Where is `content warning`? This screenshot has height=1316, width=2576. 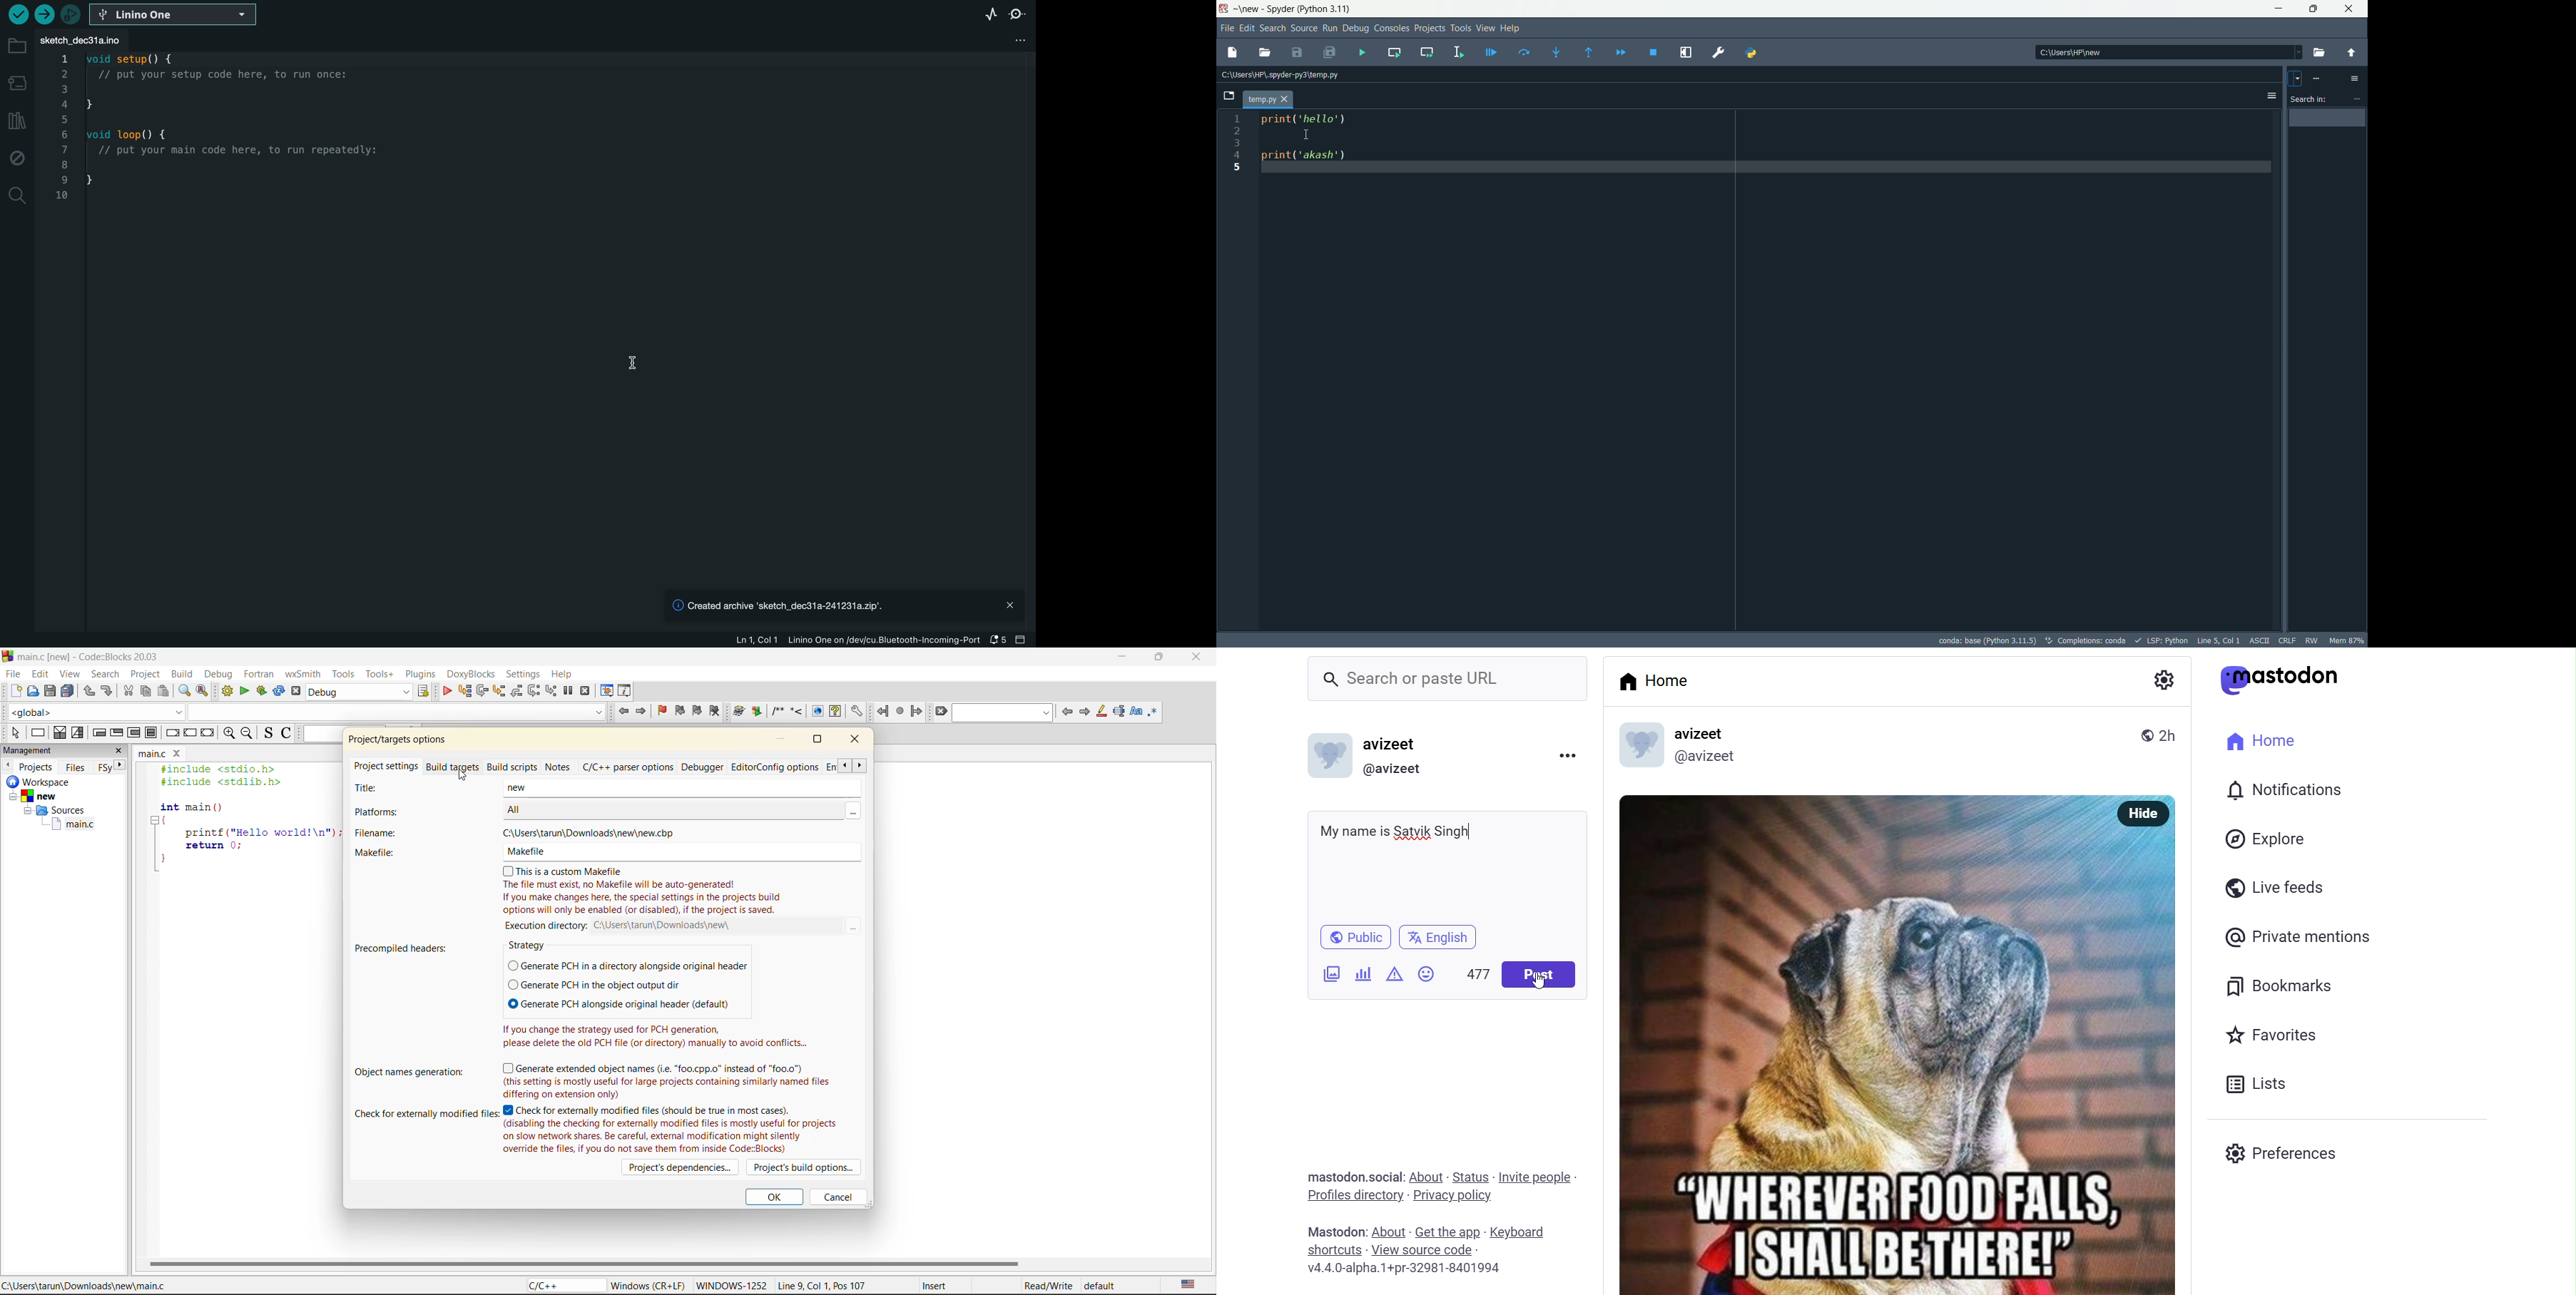
content warning is located at coordinates (1395, 975).